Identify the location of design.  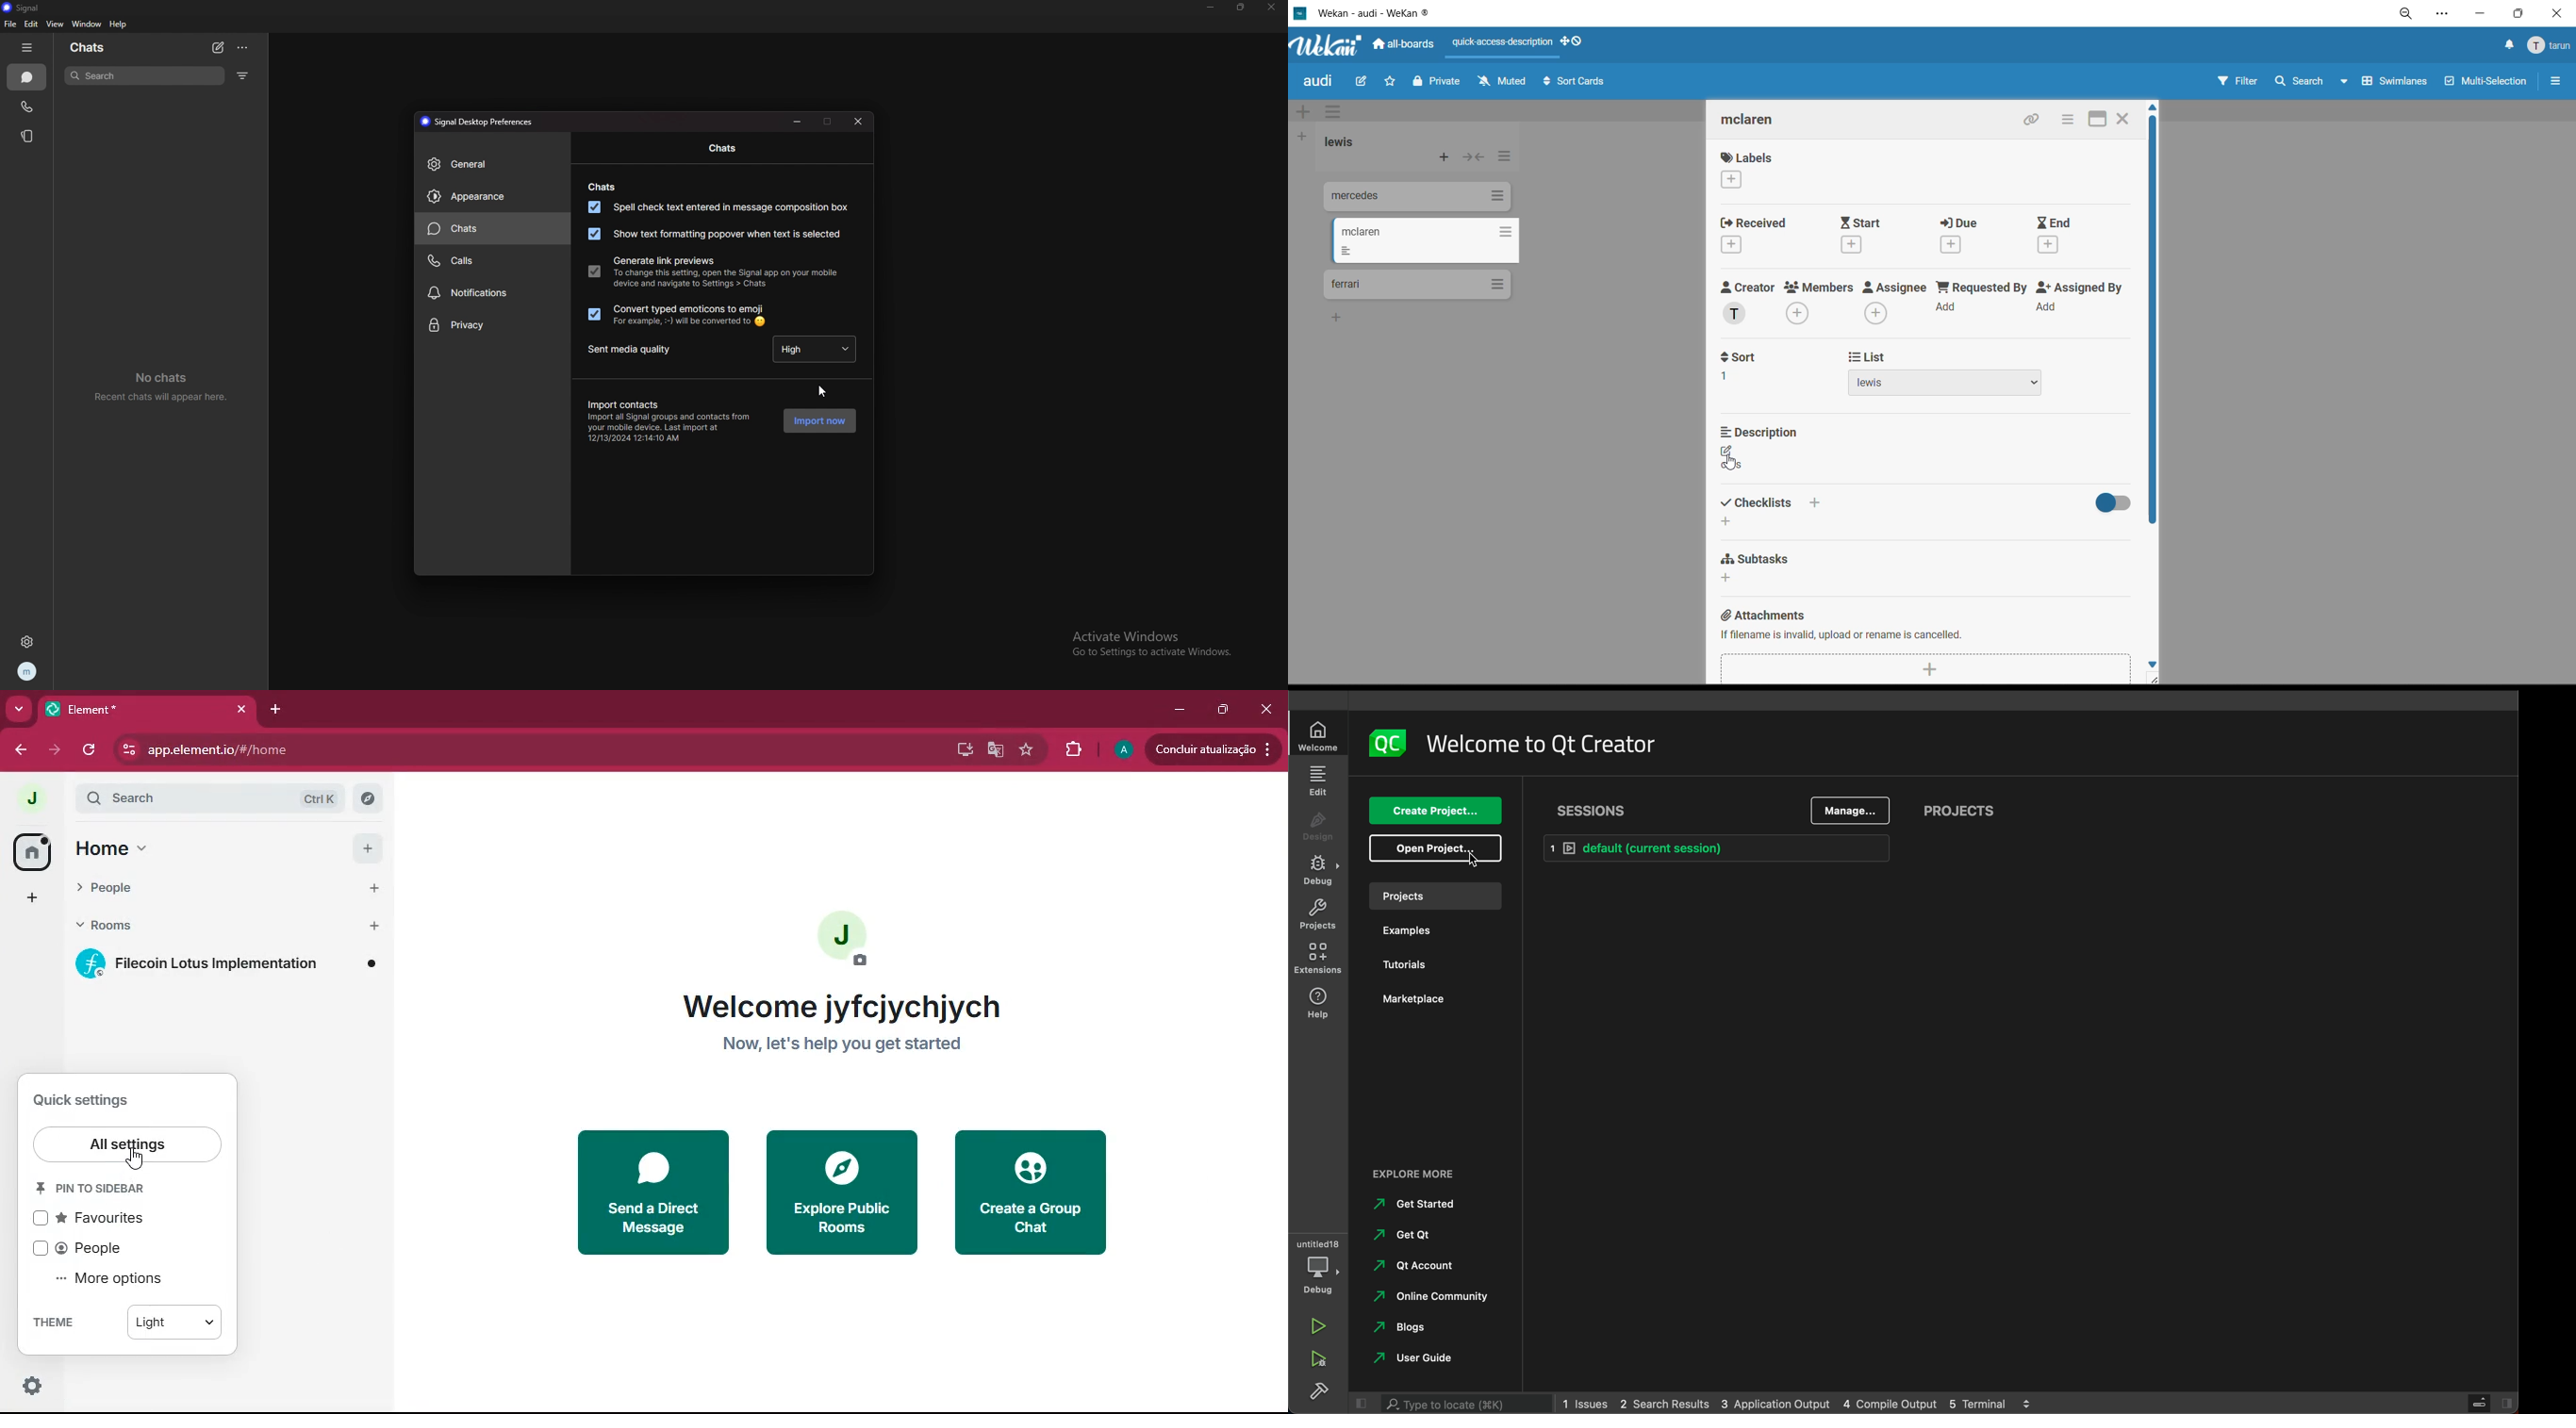
(1318, 828).